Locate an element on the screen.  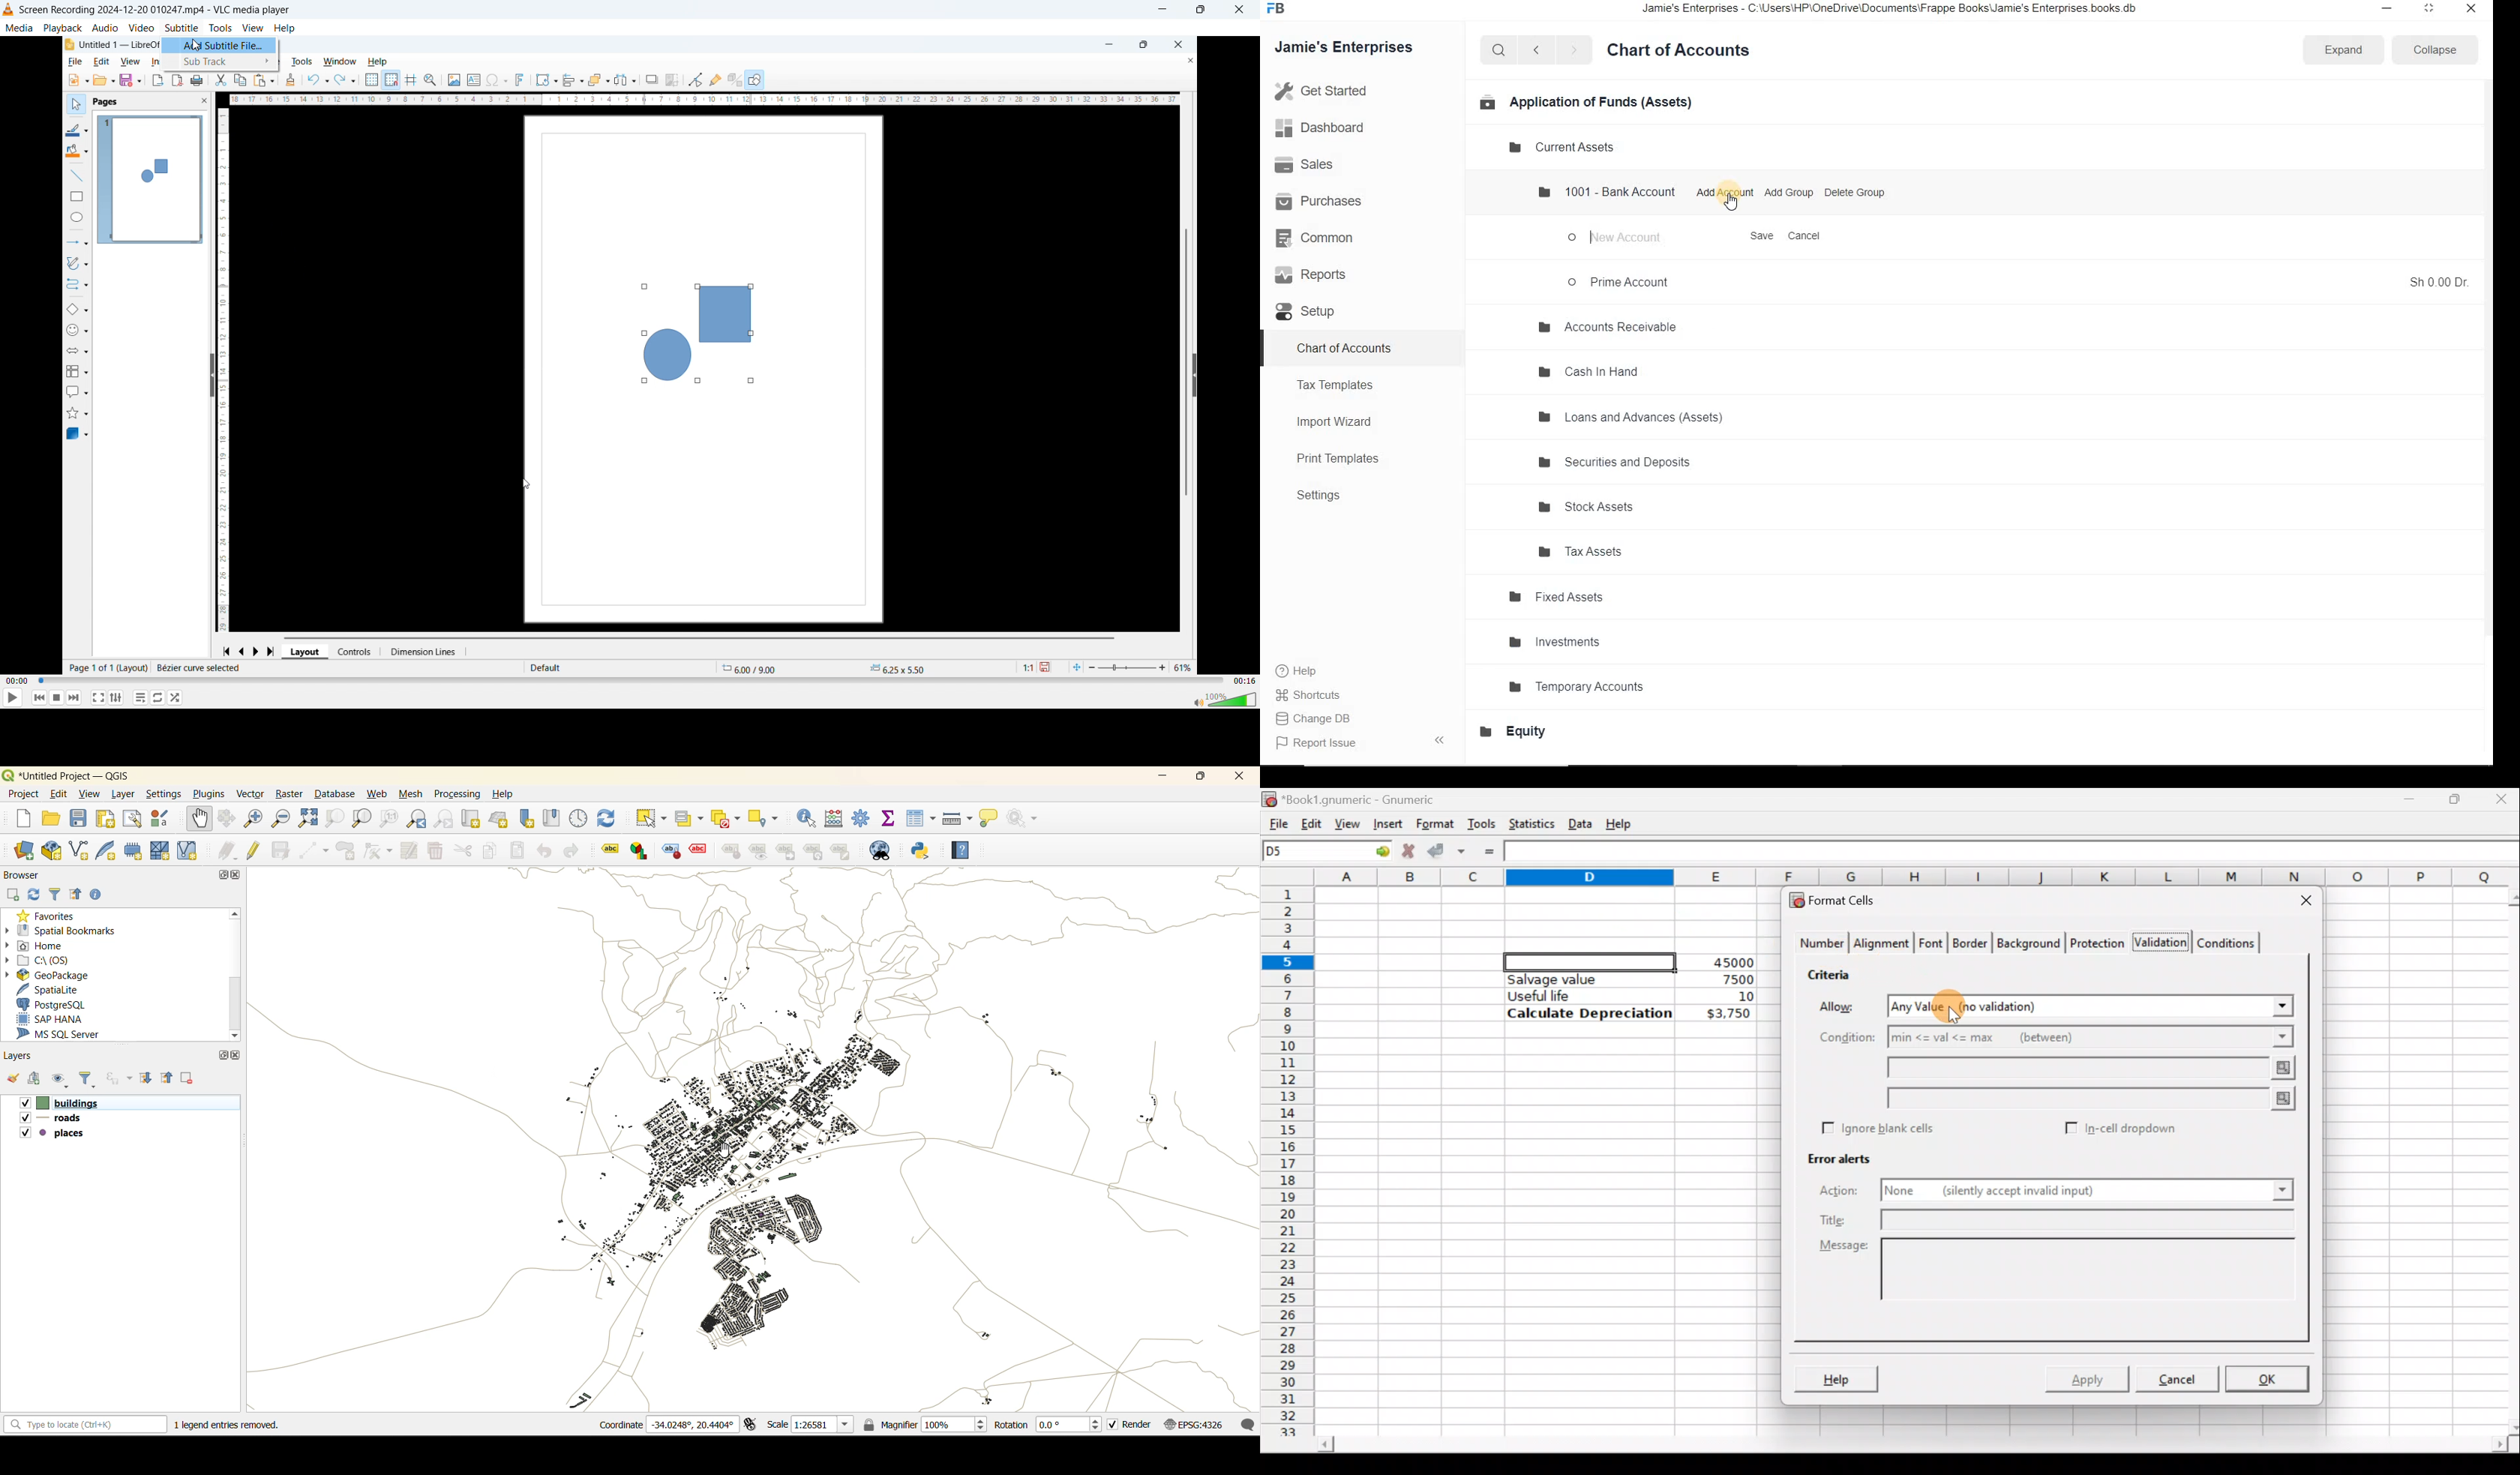
Minimize is located at coordinates (2412, 799).